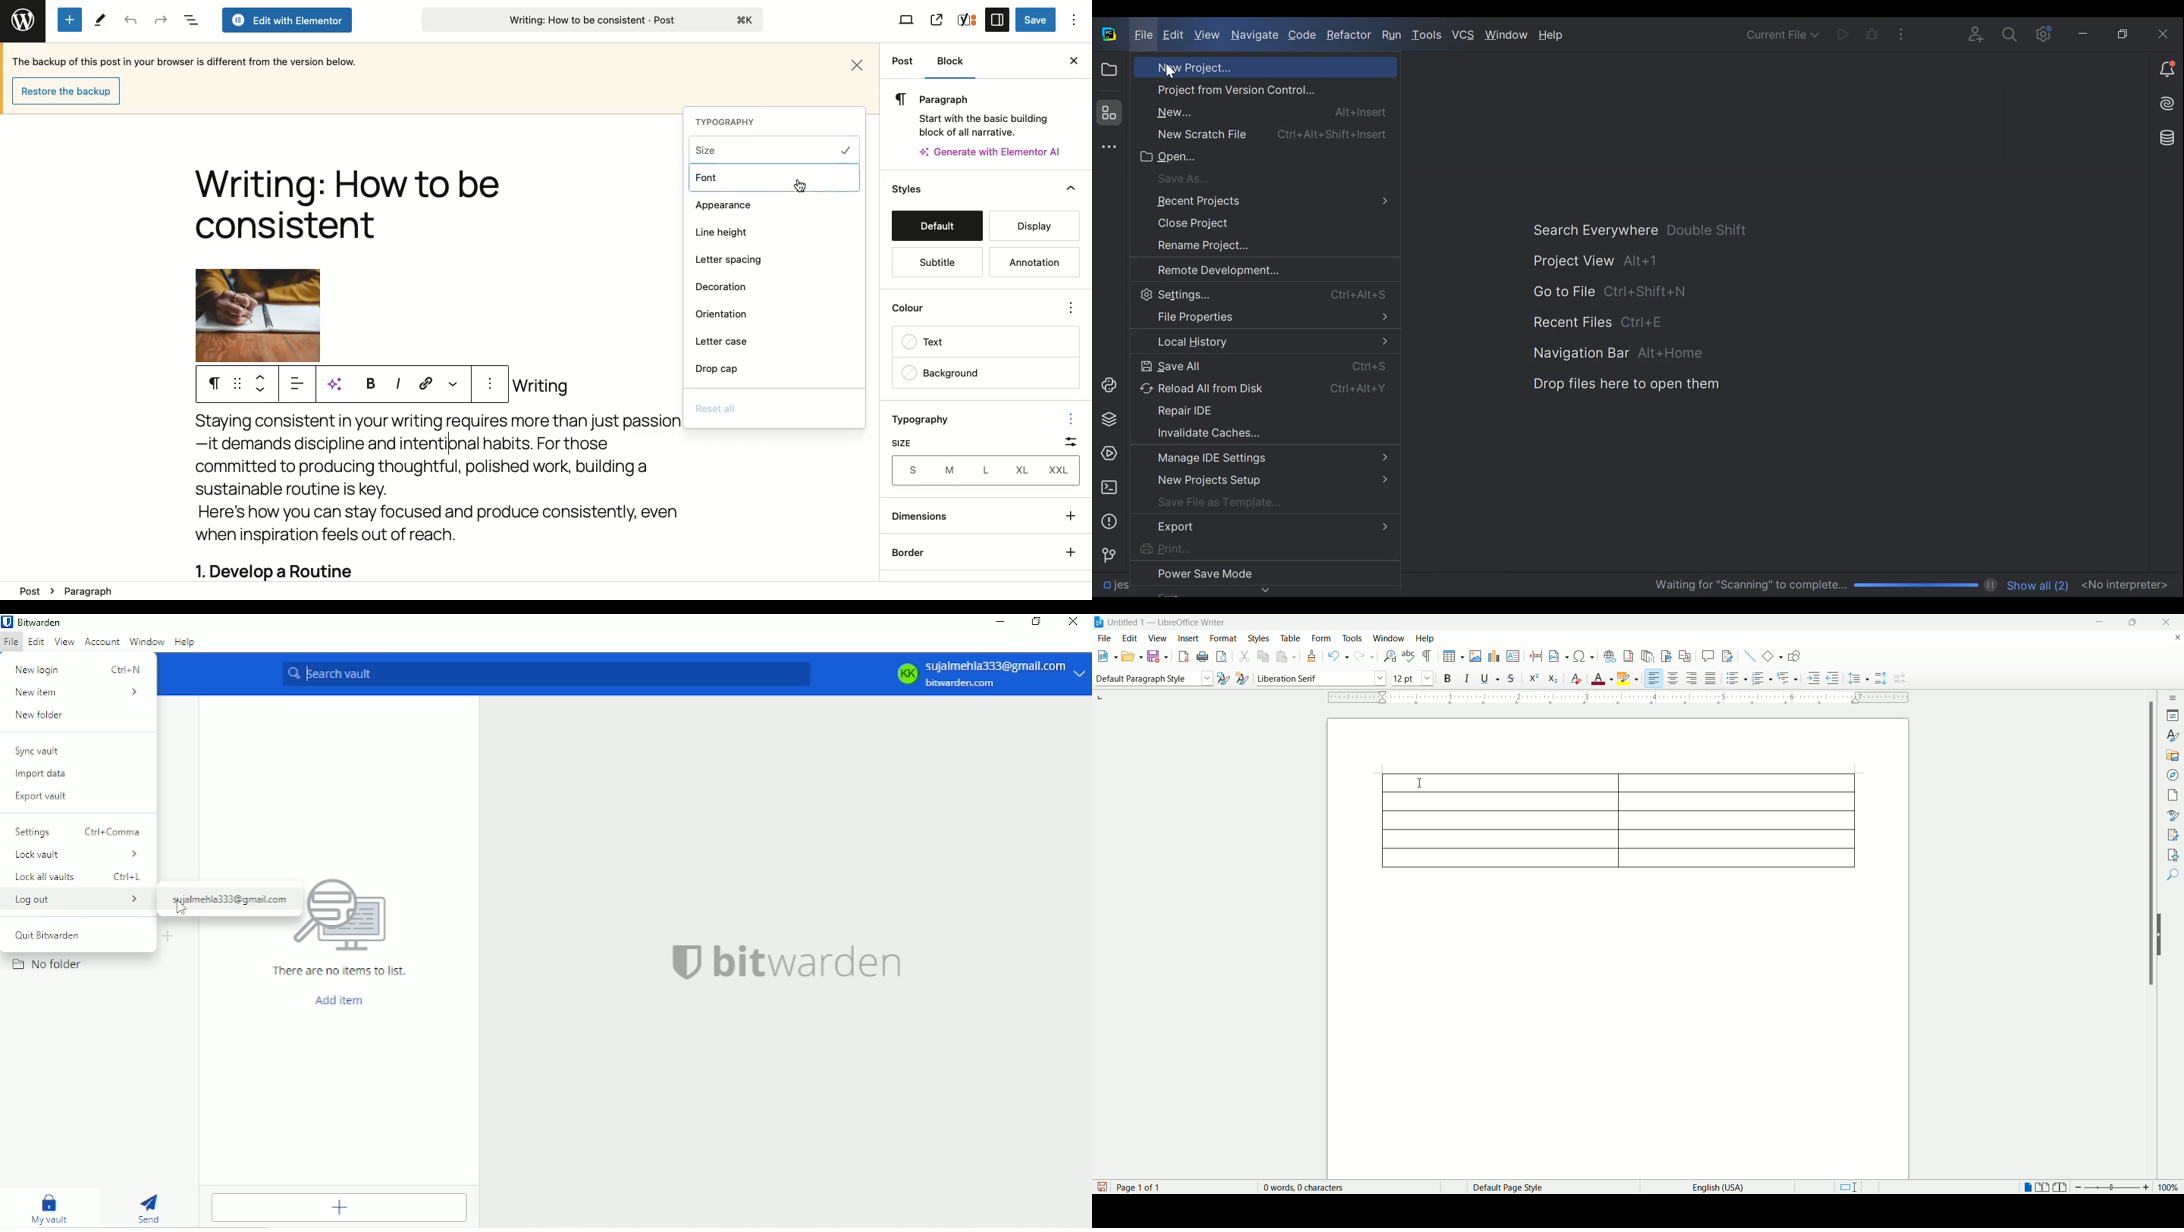  I want to click on Close, so click(2163, 33).